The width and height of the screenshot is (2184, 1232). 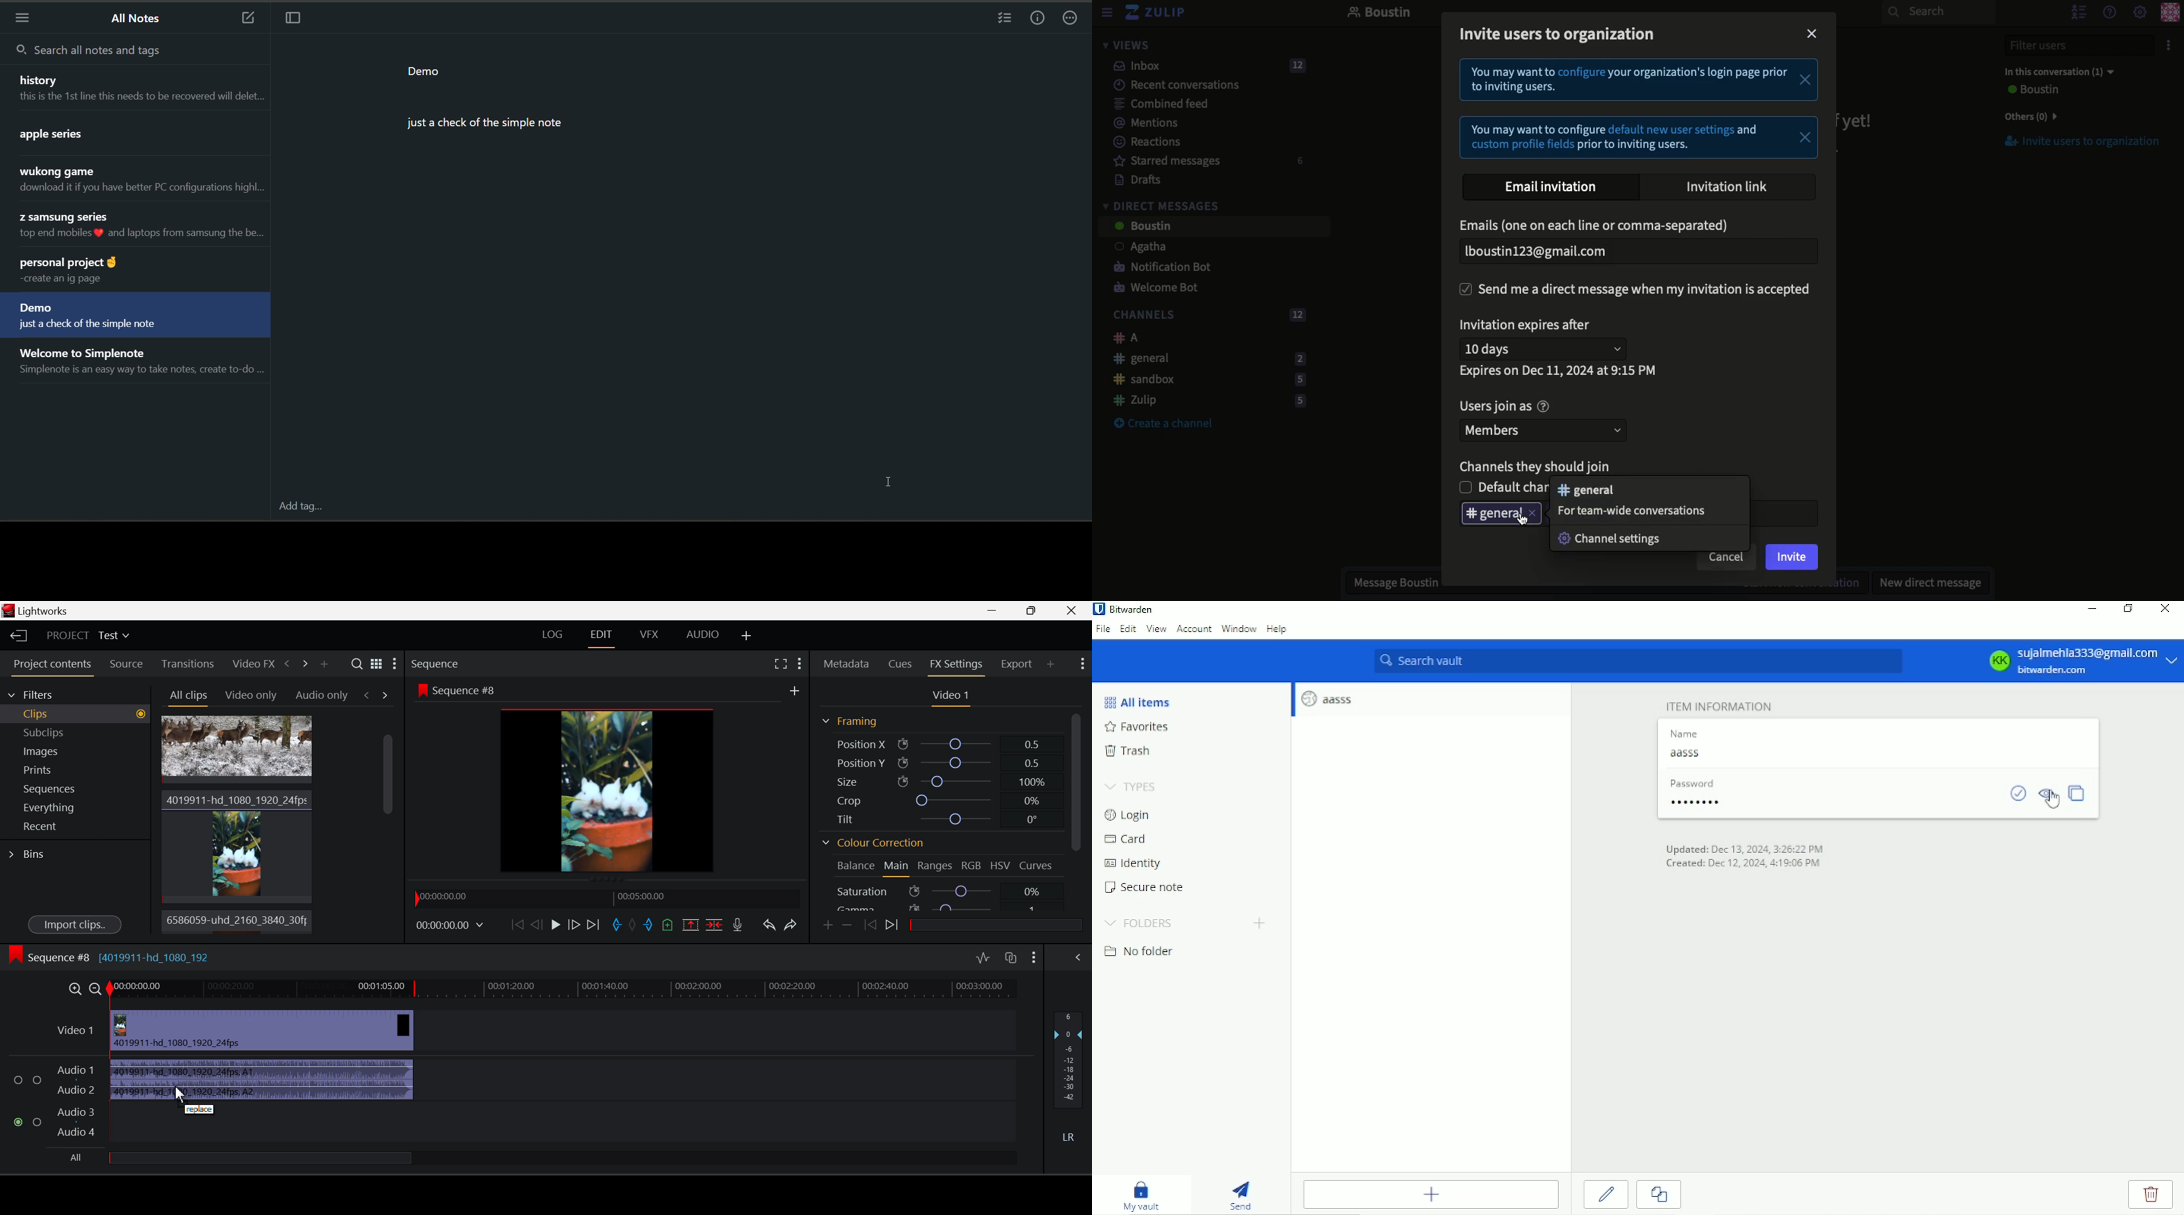 What do you see at coordinates (75, 694) in the screenshot?
I see `Filters` at bounding box center [75, 694].